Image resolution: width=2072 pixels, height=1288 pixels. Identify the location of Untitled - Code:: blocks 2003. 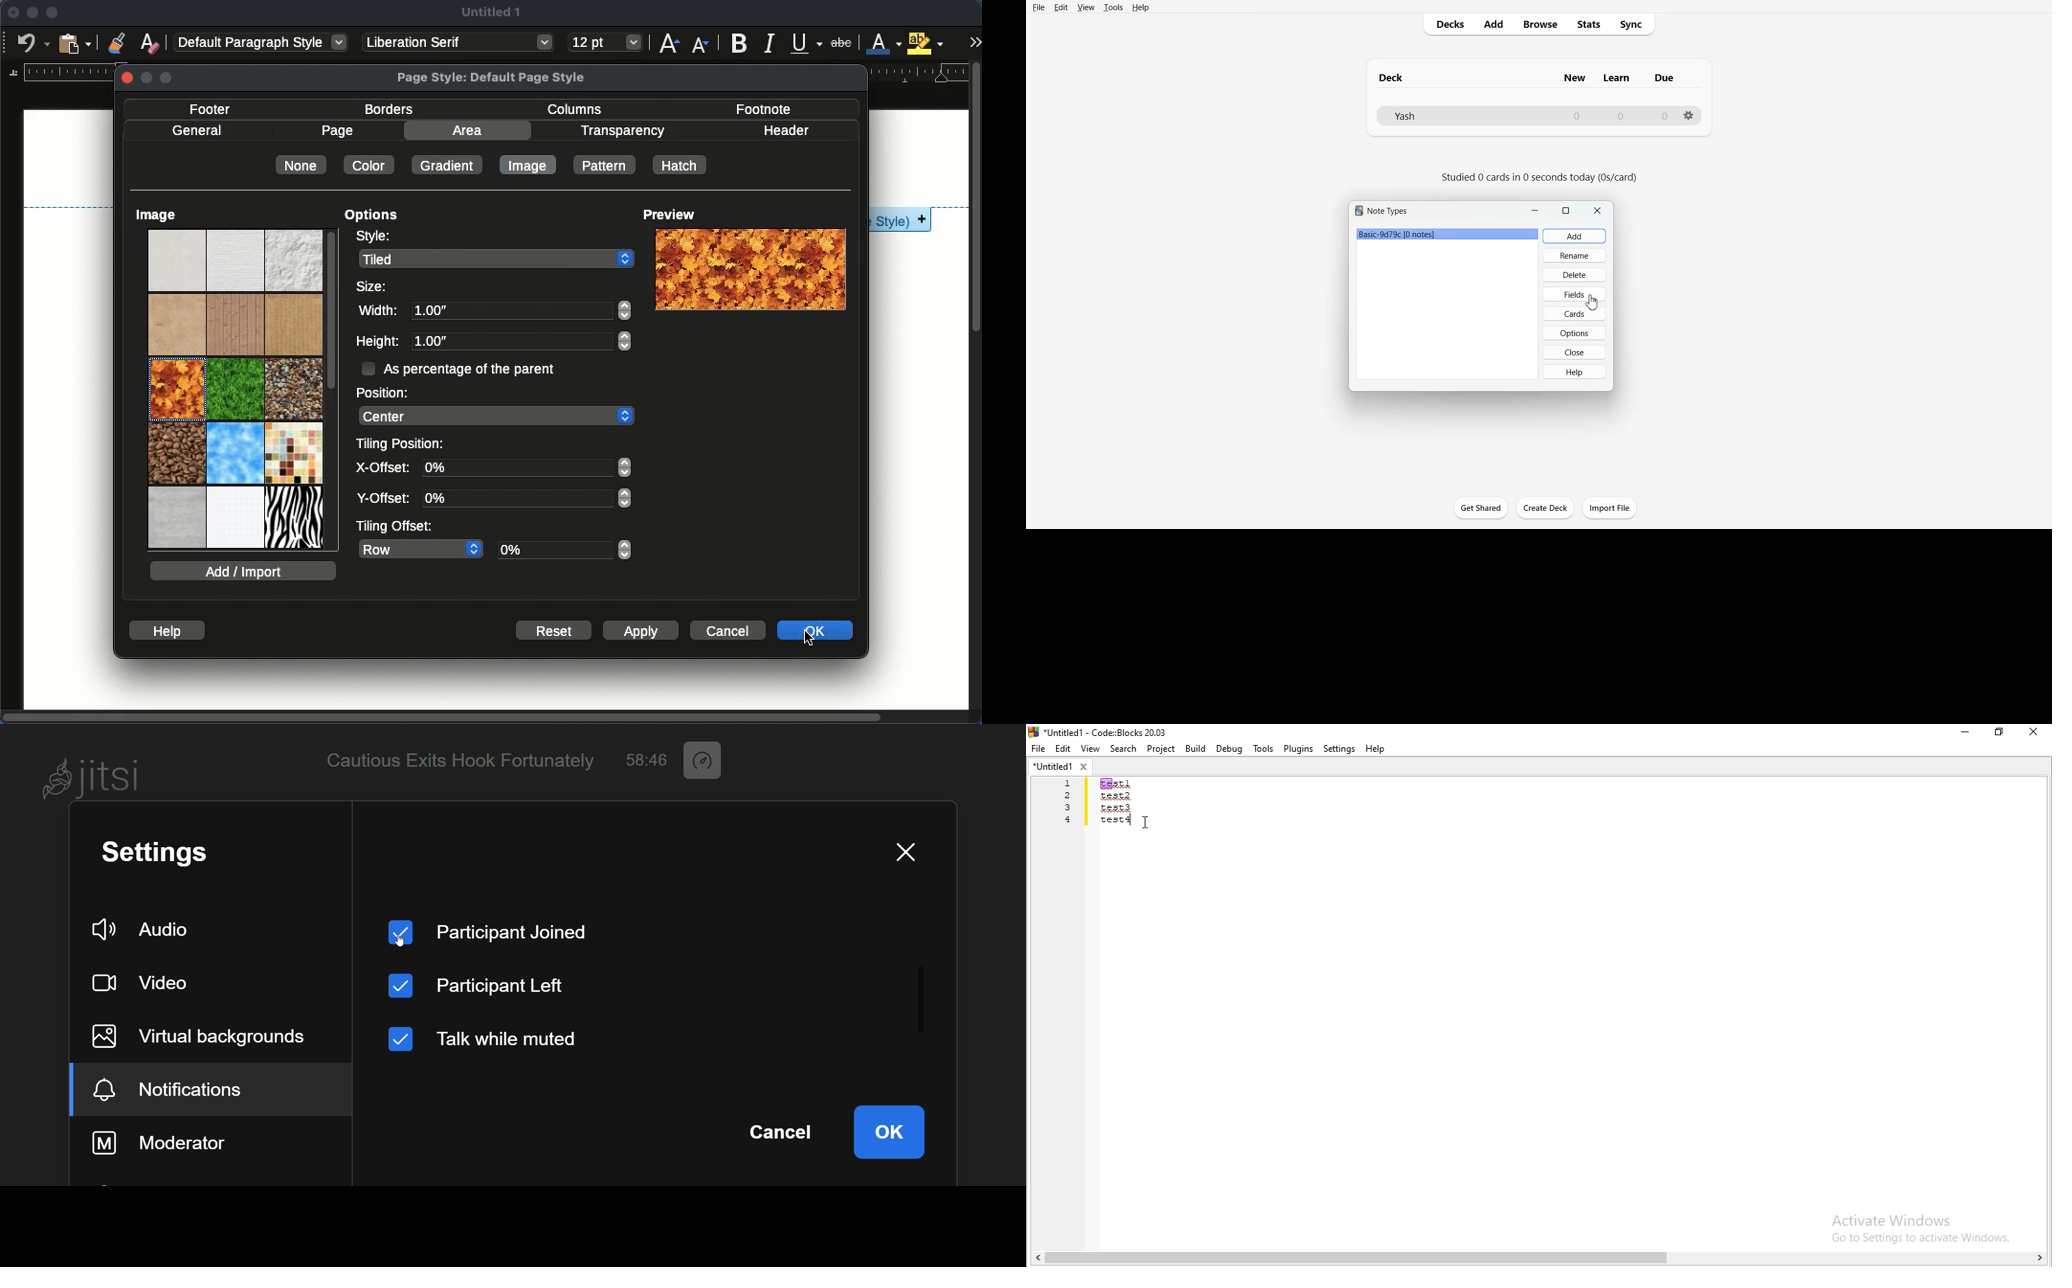
(1100, 730).